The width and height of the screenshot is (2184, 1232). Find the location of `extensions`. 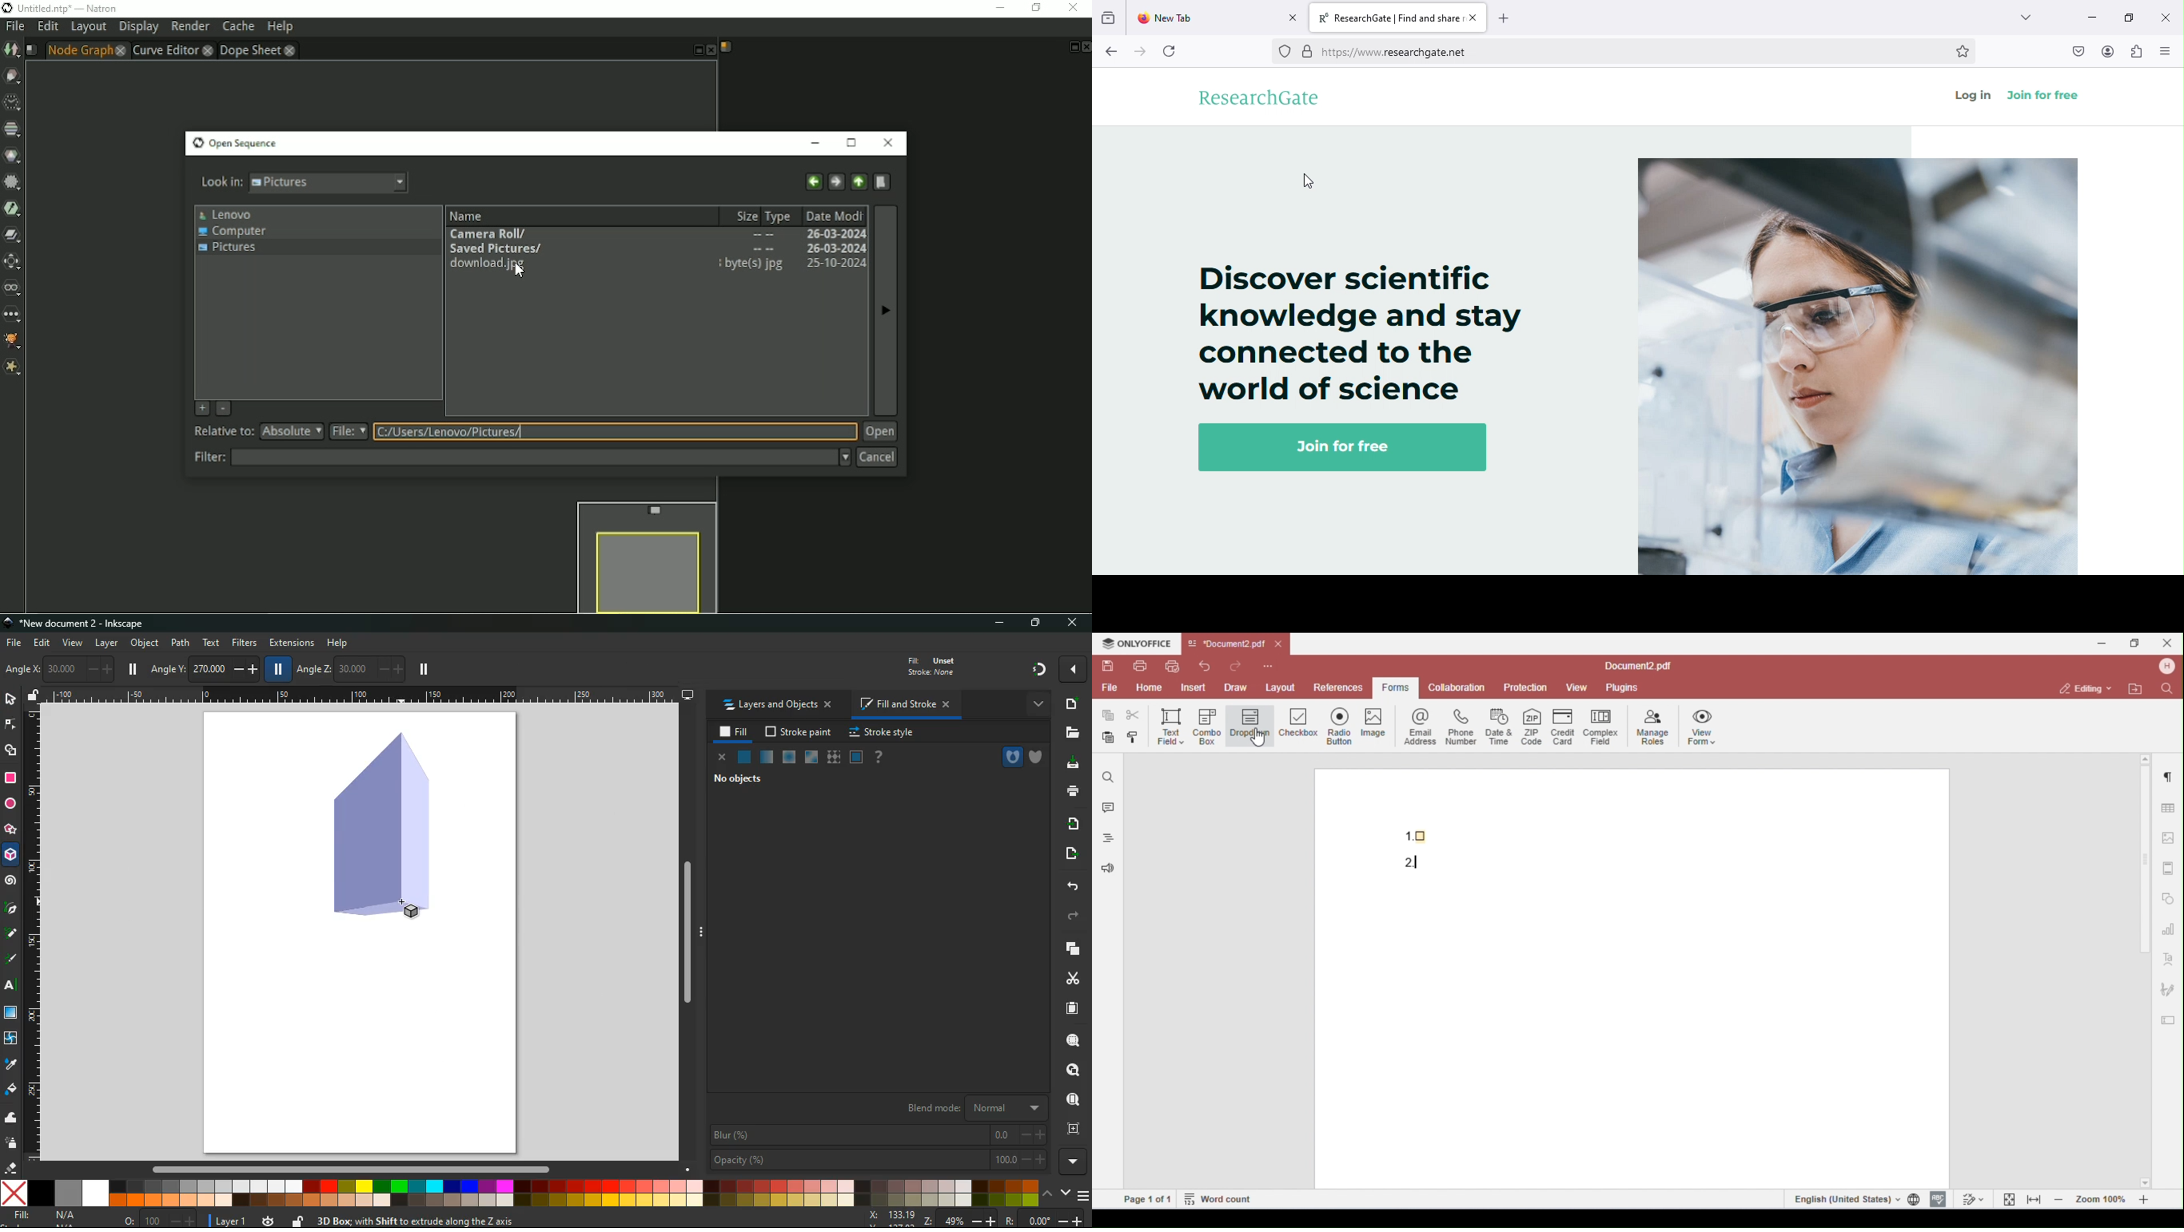

extensions is located at coordinates (292, 644).